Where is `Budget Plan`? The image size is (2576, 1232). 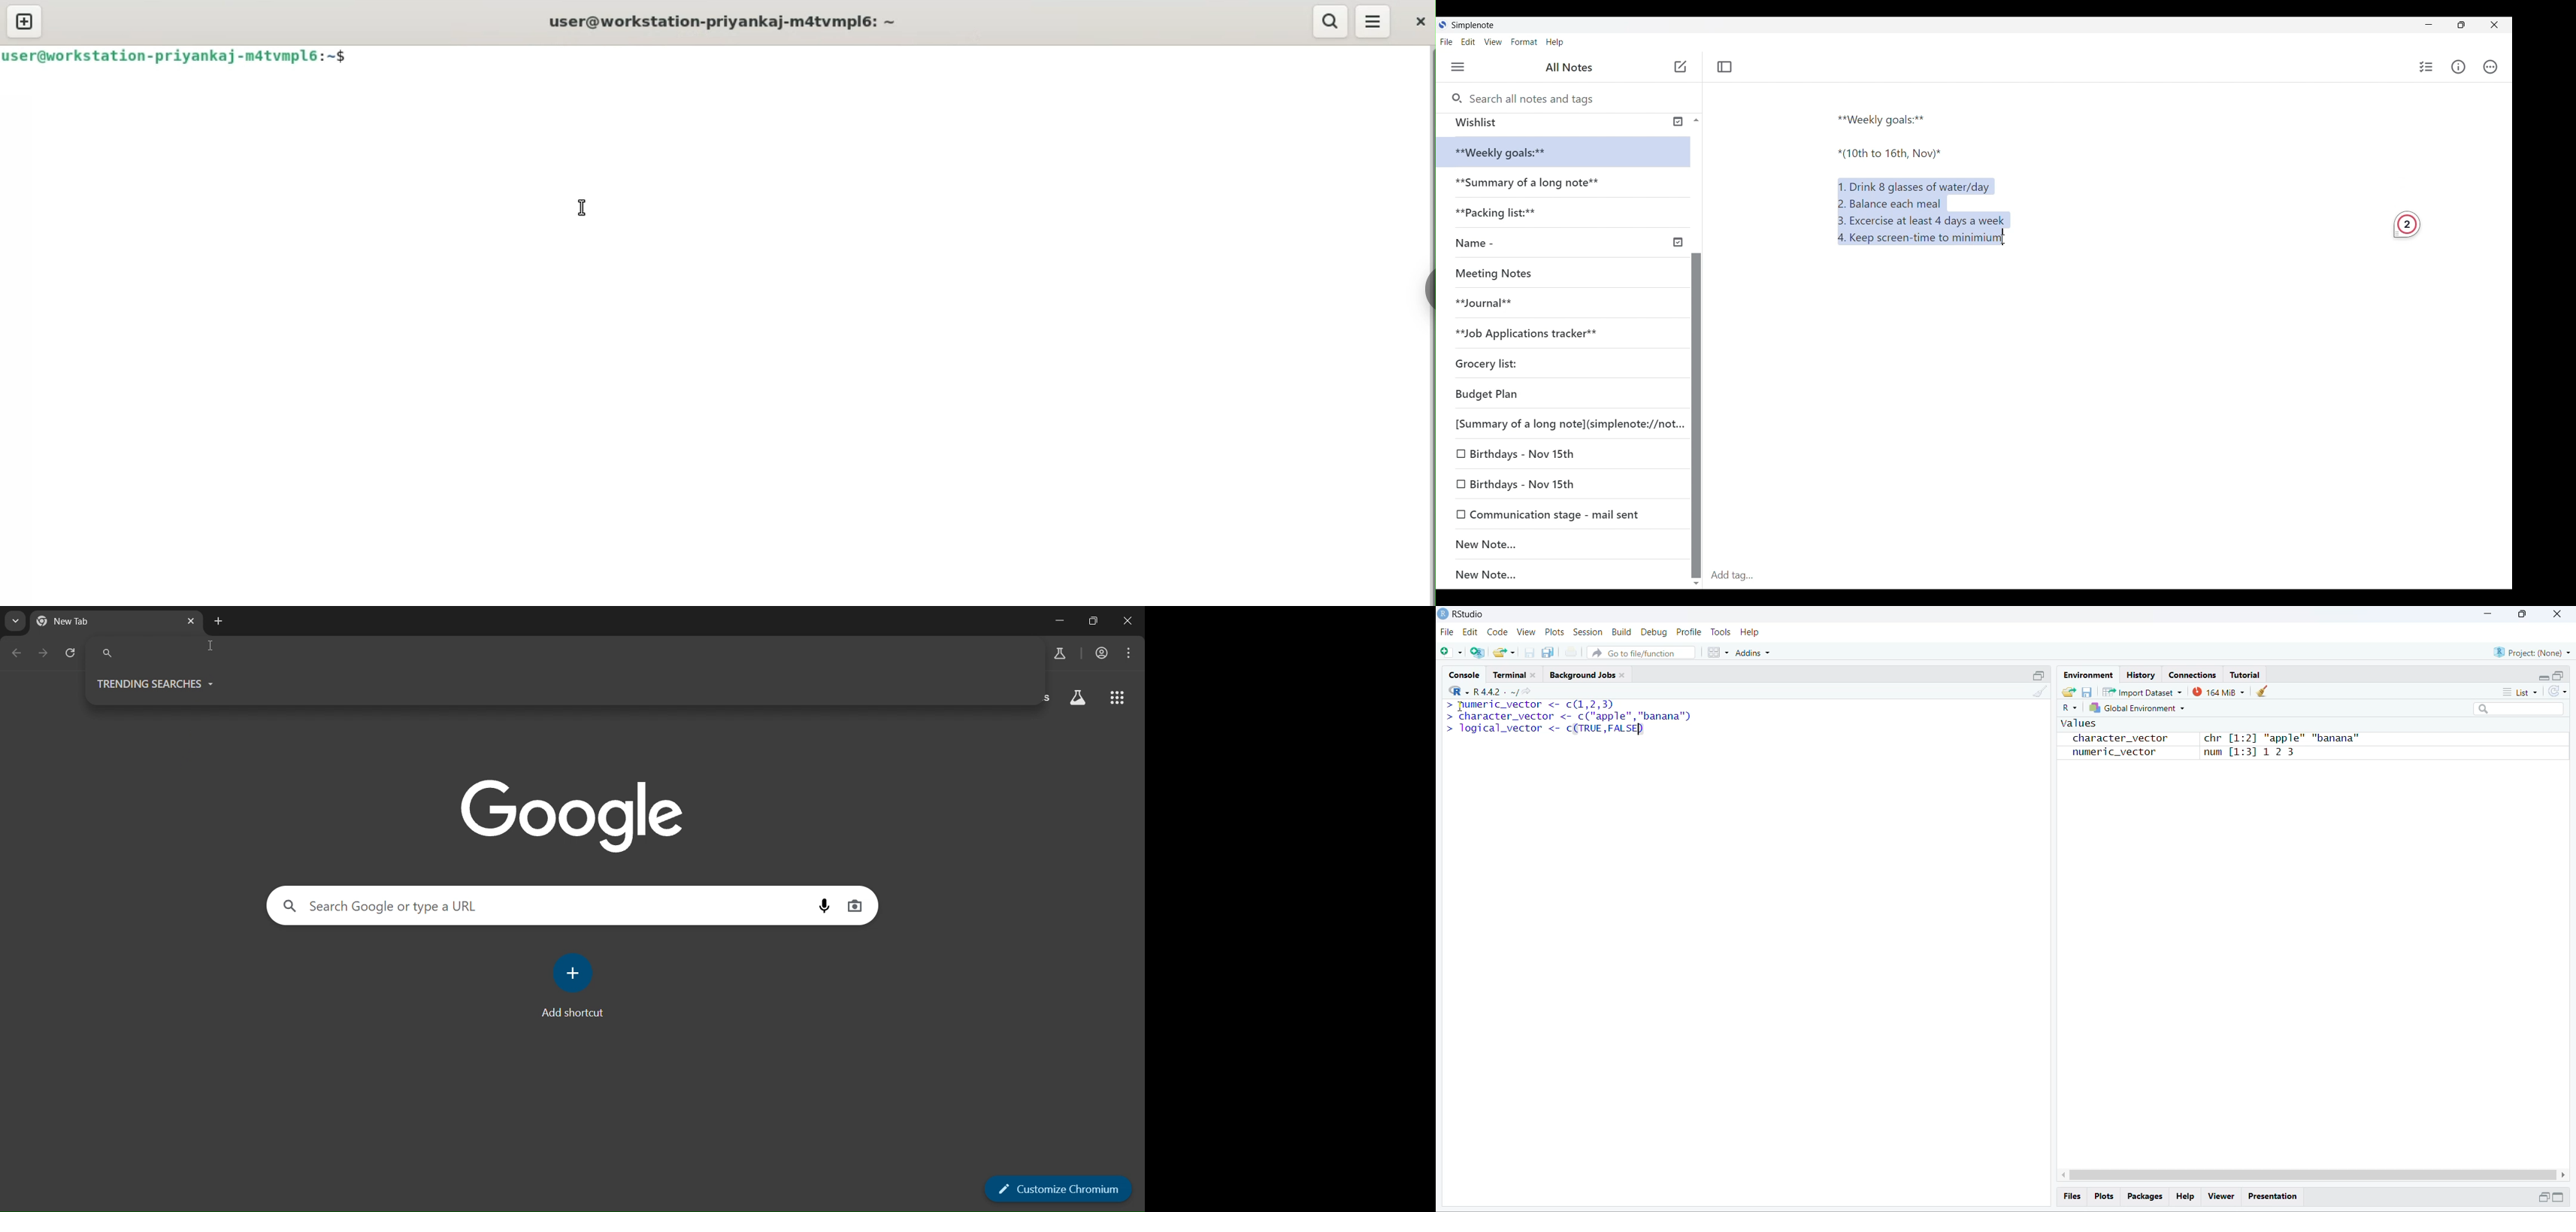 Budget Plan is located at coordinates (1541, 392).